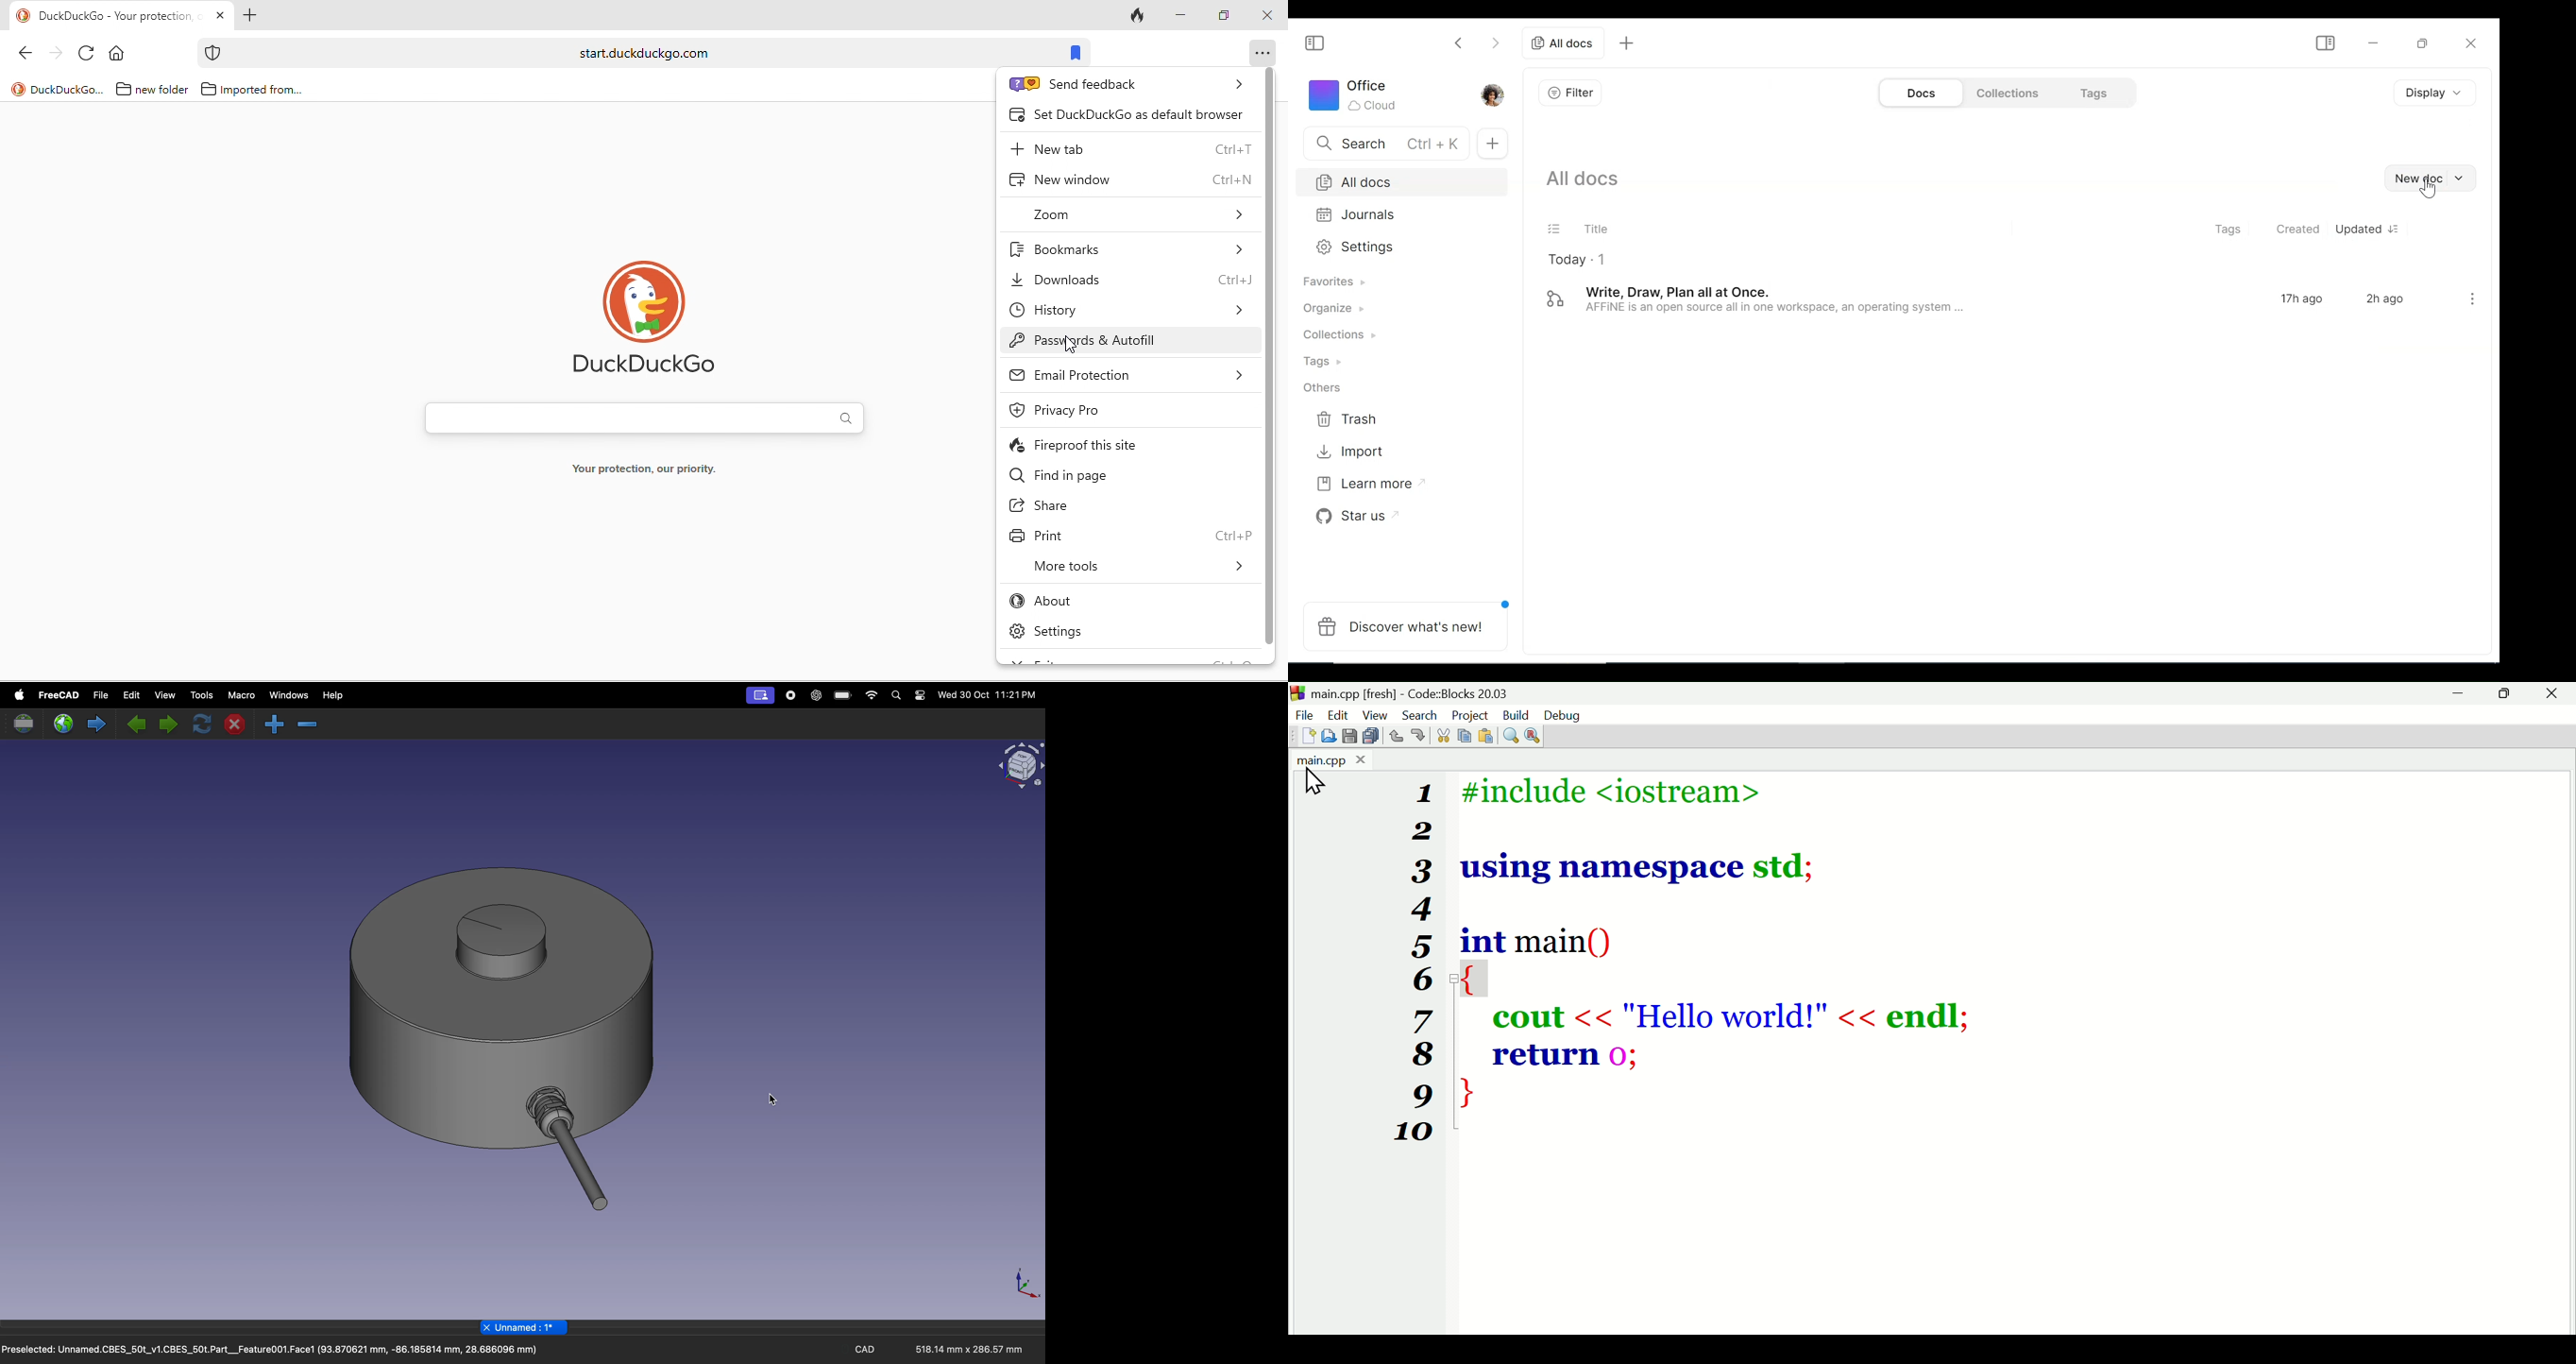  I want to click on object view, so click(1019, 766).